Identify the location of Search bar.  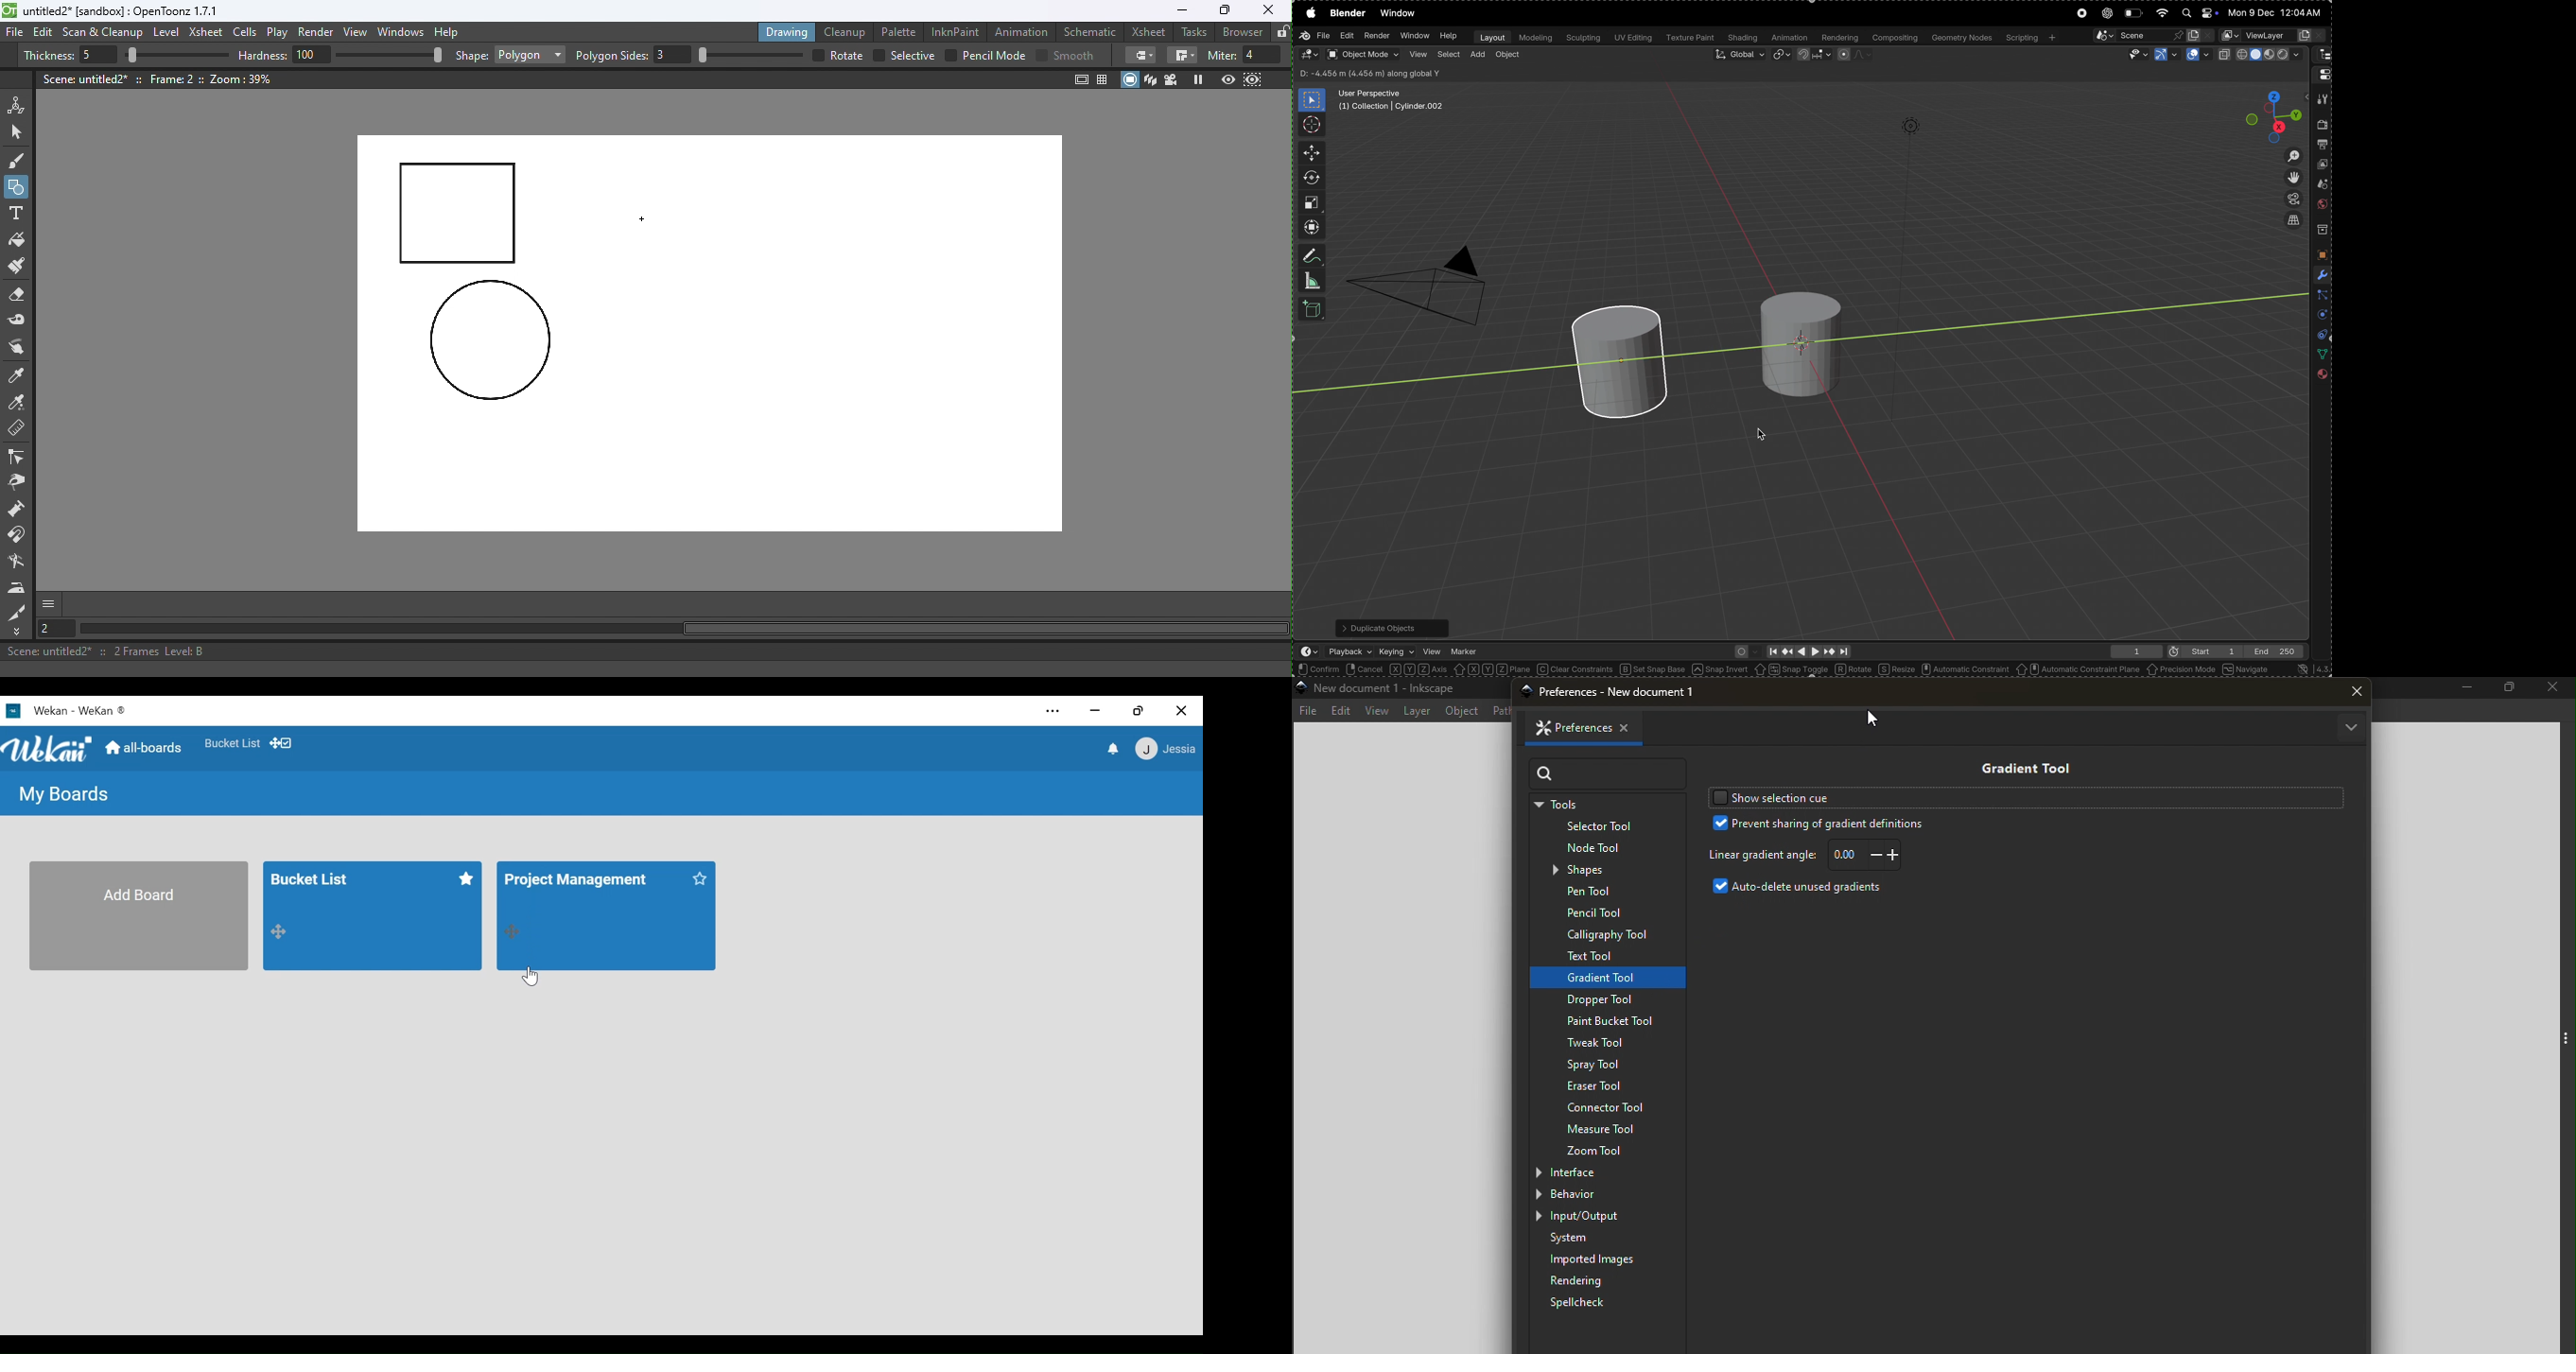
(1610, 774).